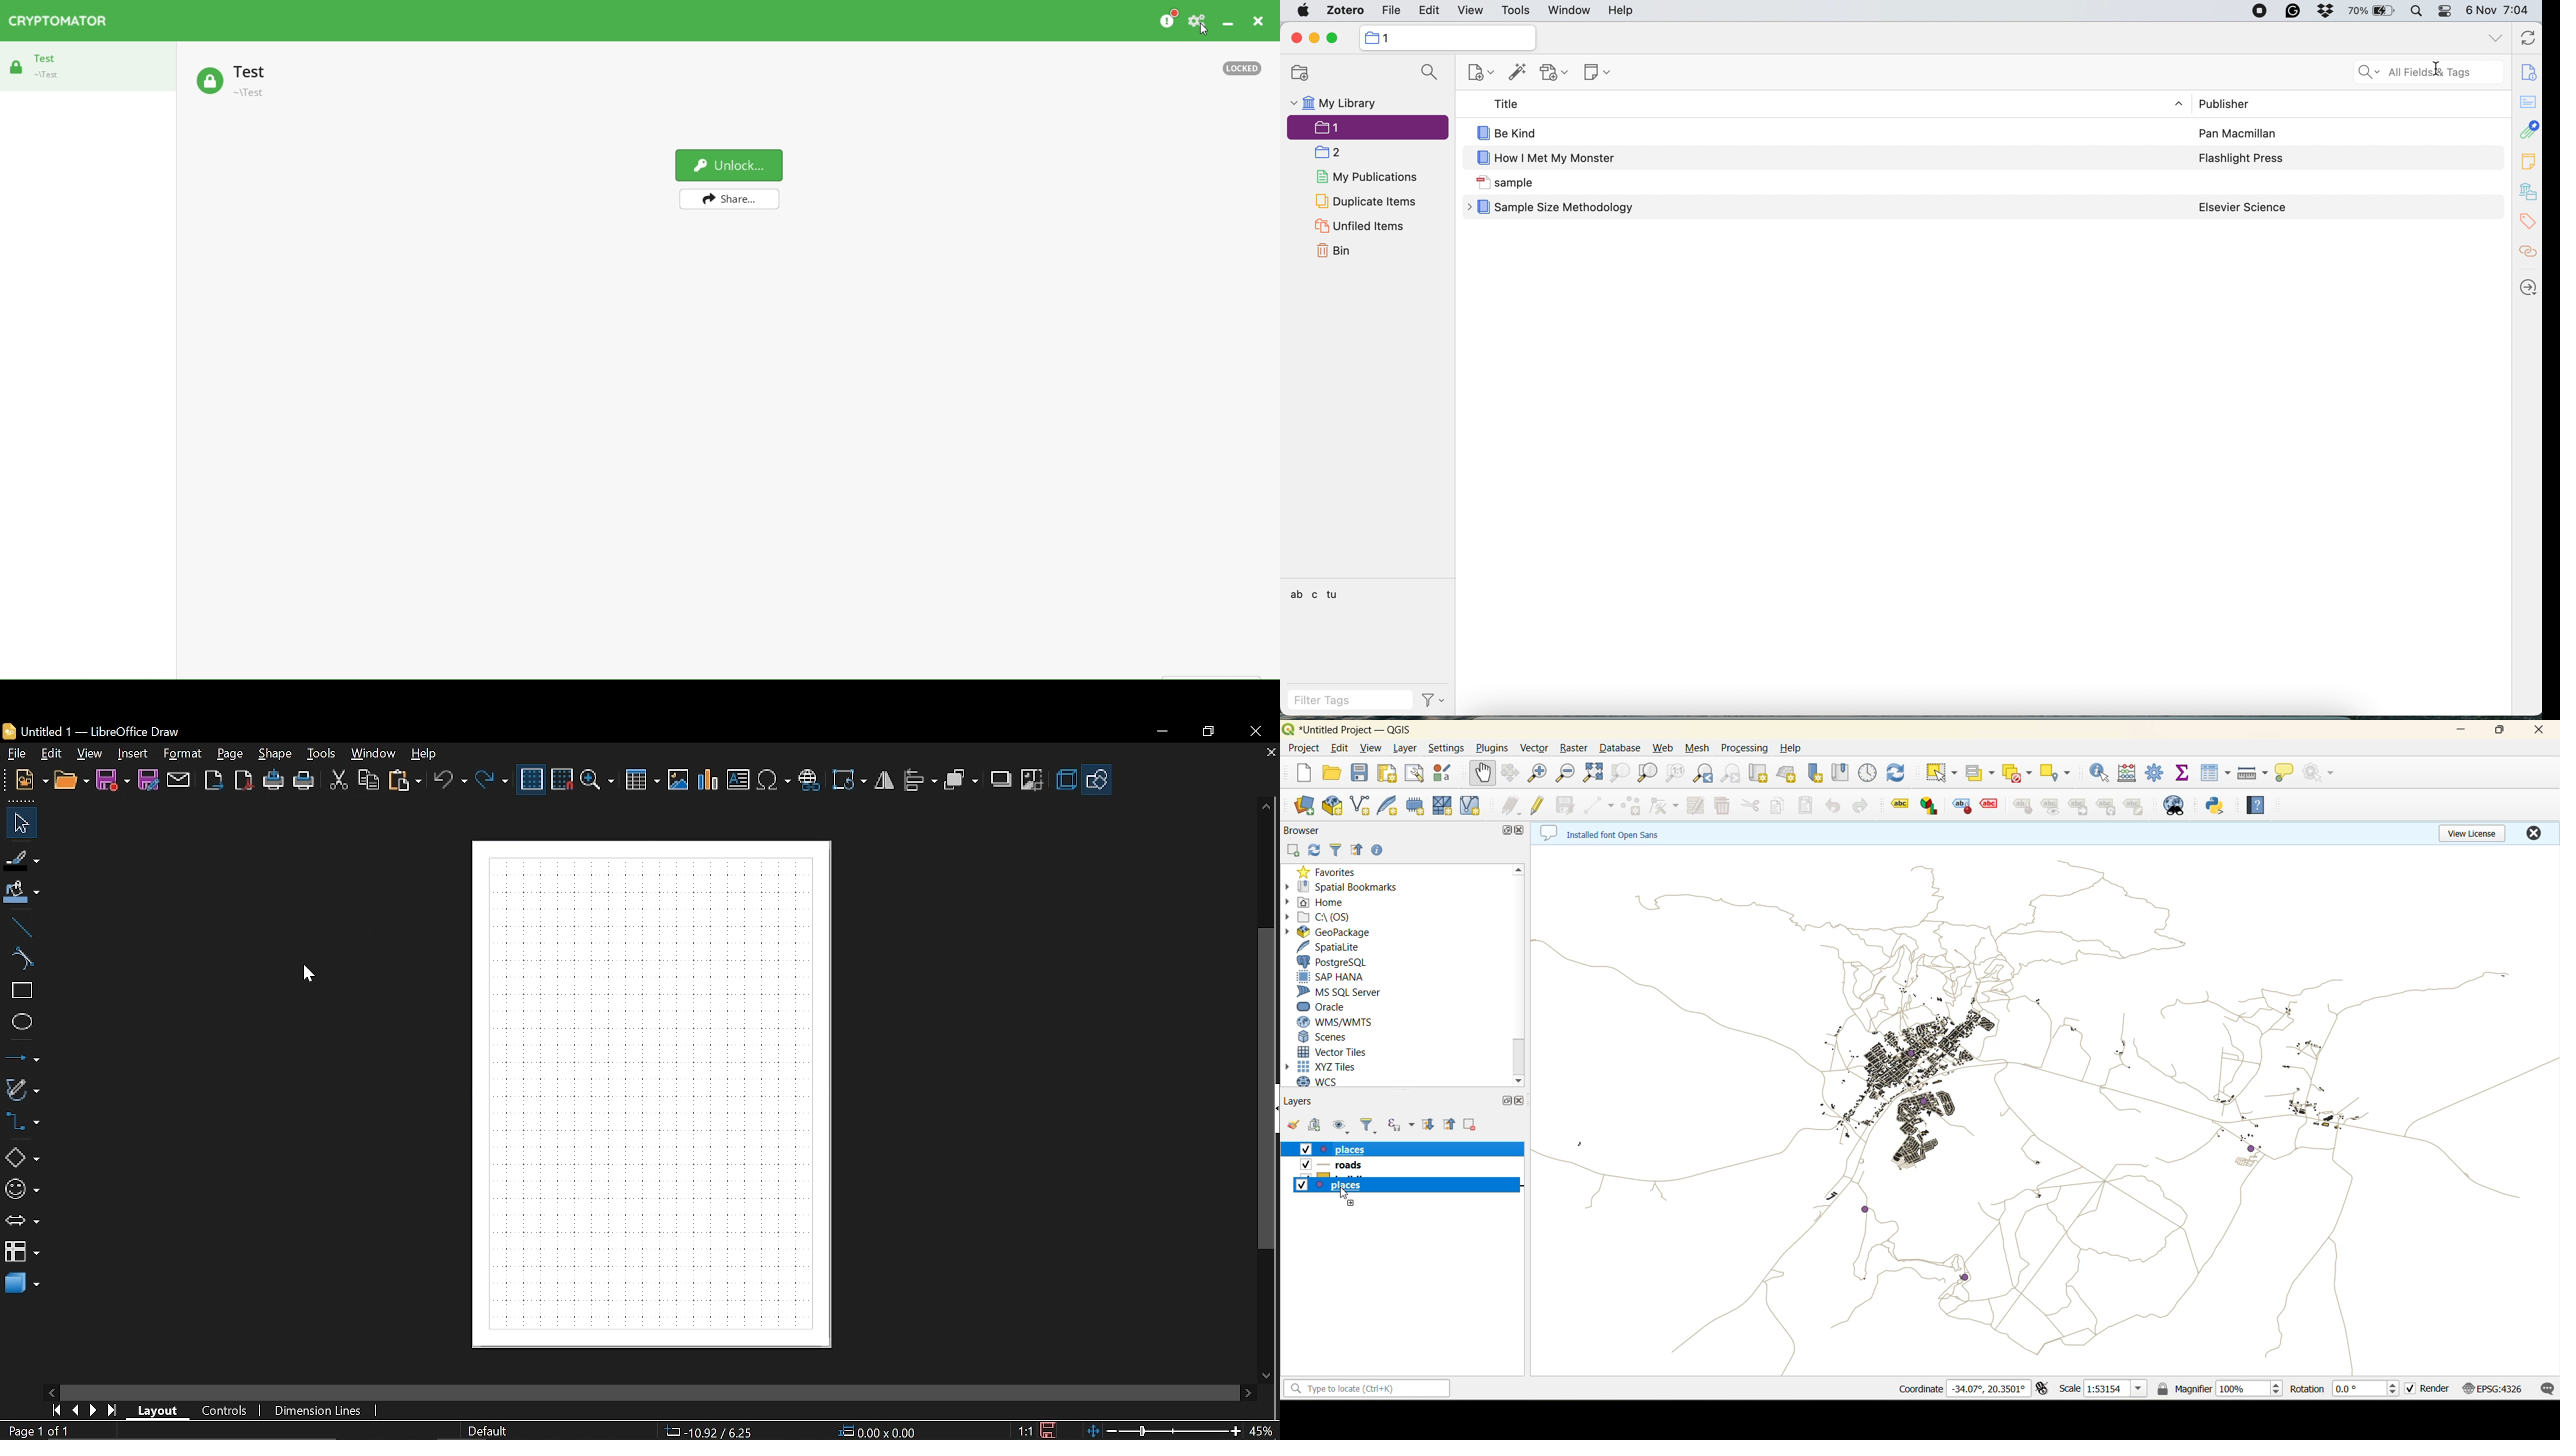 This screenshot has width=2576, height=1456. What do you see at coordinates (2421, 12) in the screenshot?
I see `spotlight search` at bounding box center [2421, 12].